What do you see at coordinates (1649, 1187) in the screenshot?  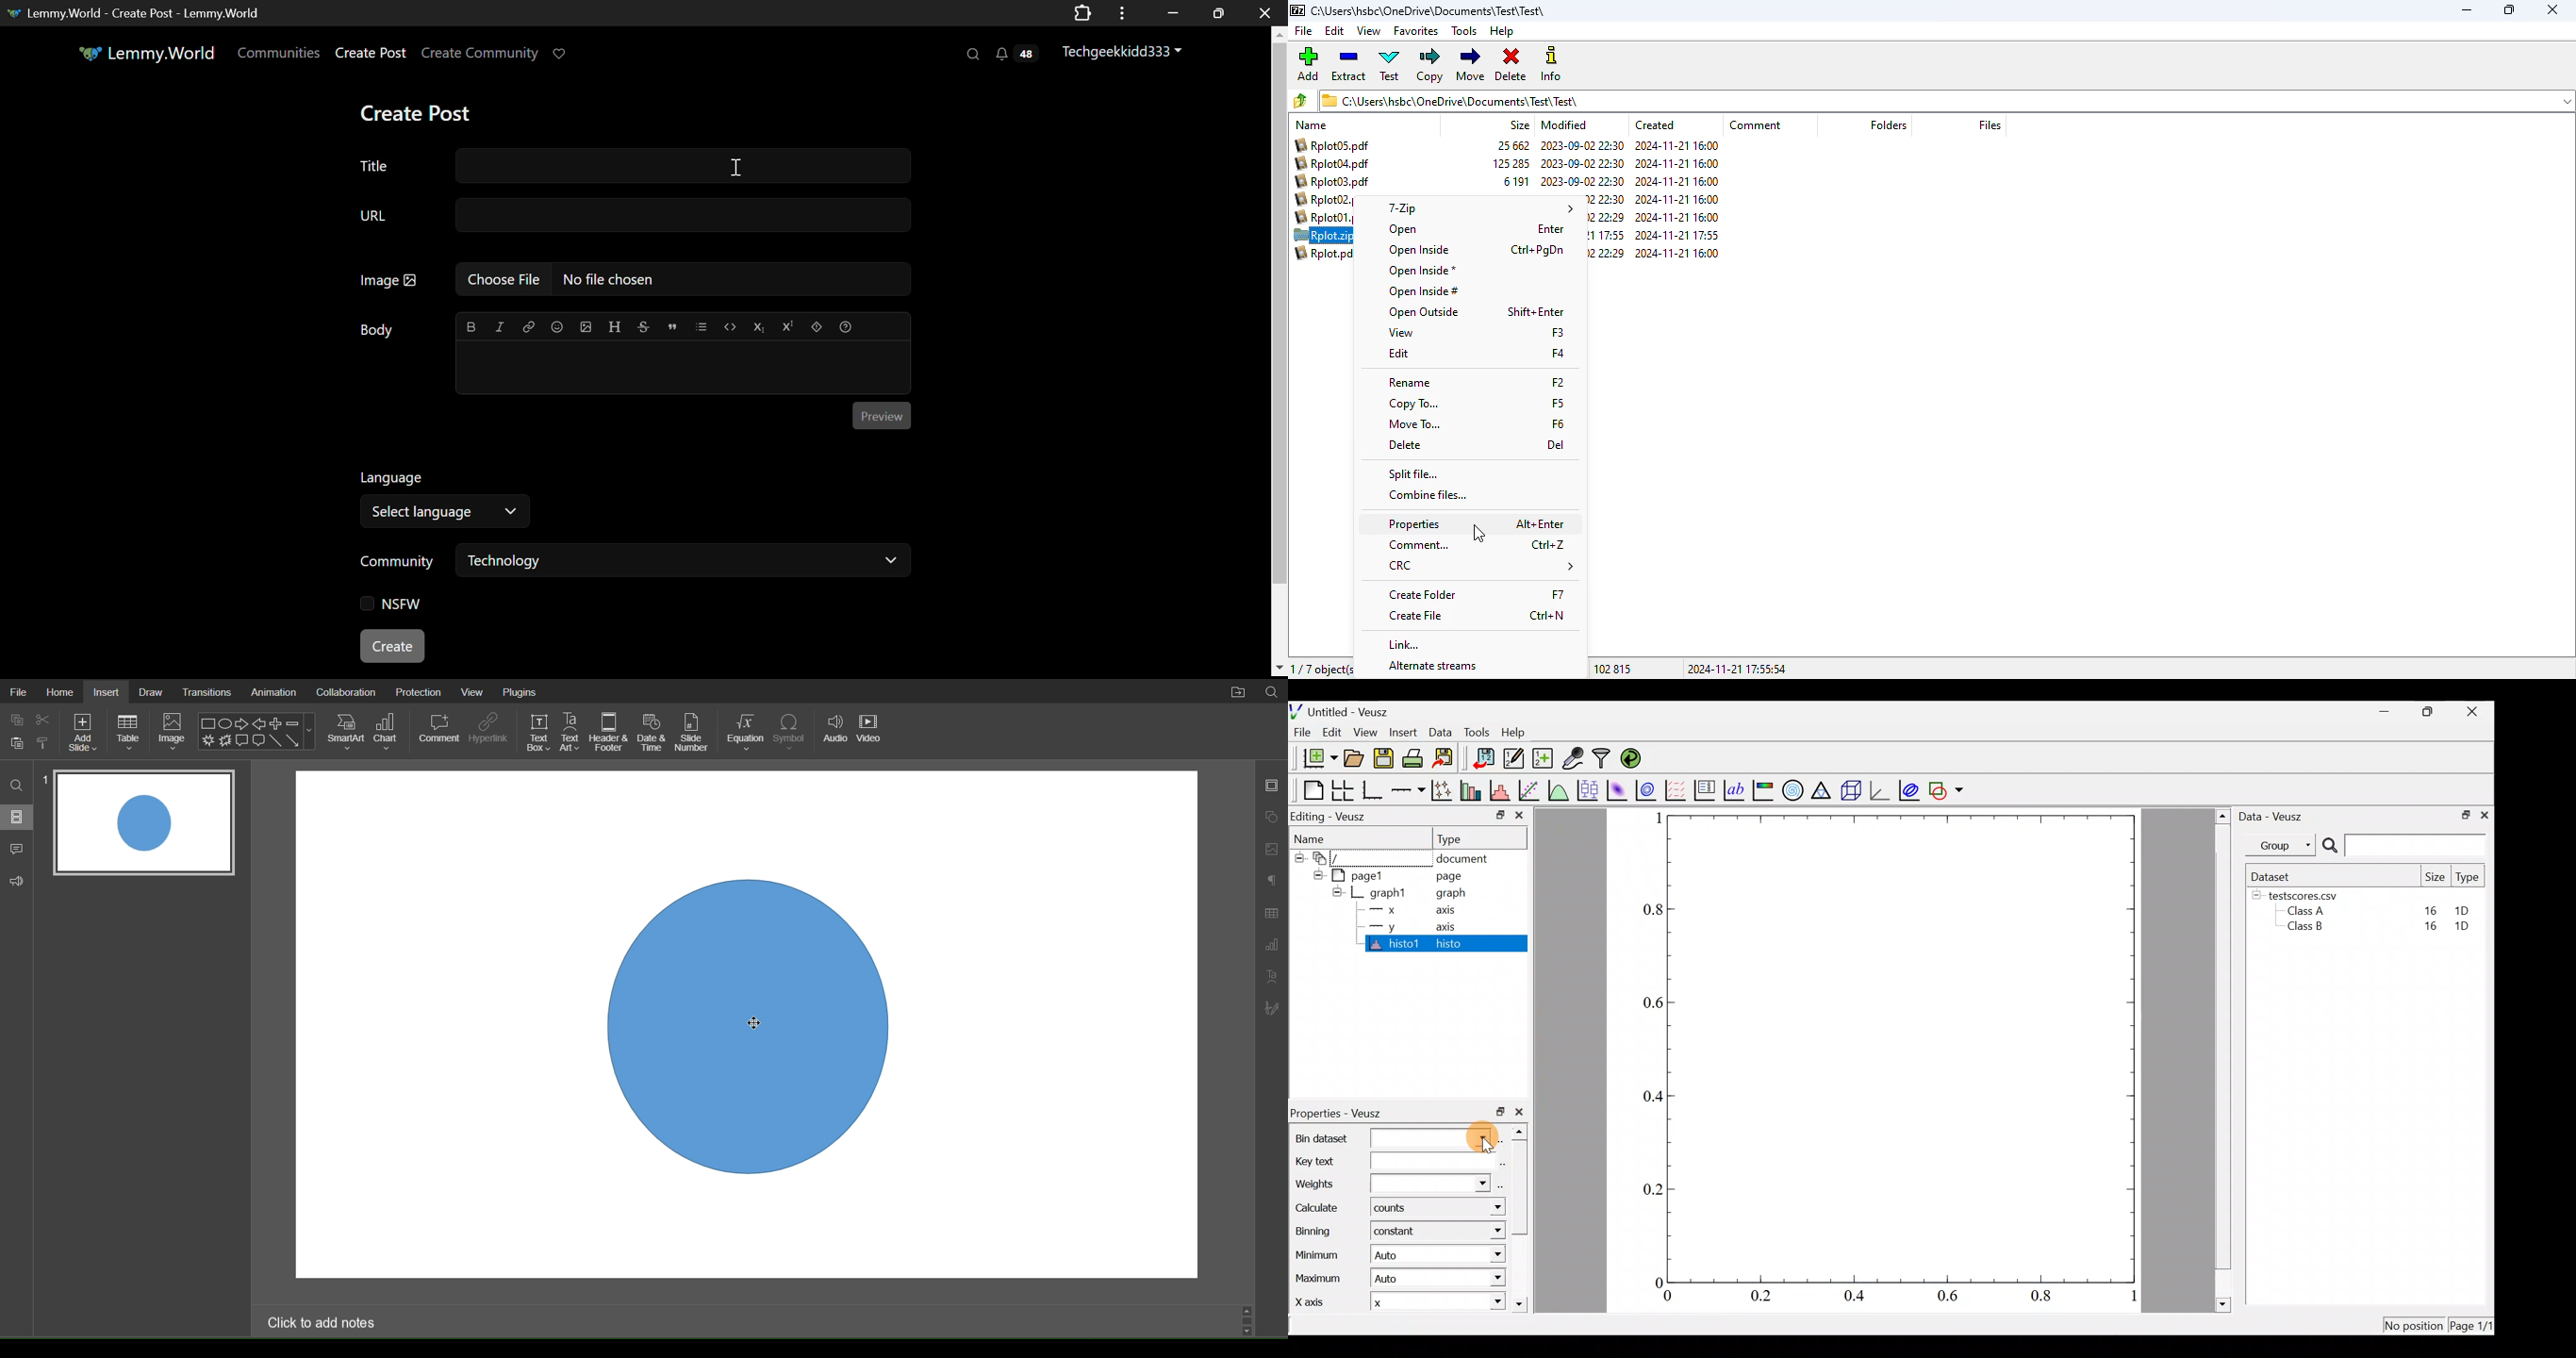 I see `0.2` at bounding box center [1649, 1187].